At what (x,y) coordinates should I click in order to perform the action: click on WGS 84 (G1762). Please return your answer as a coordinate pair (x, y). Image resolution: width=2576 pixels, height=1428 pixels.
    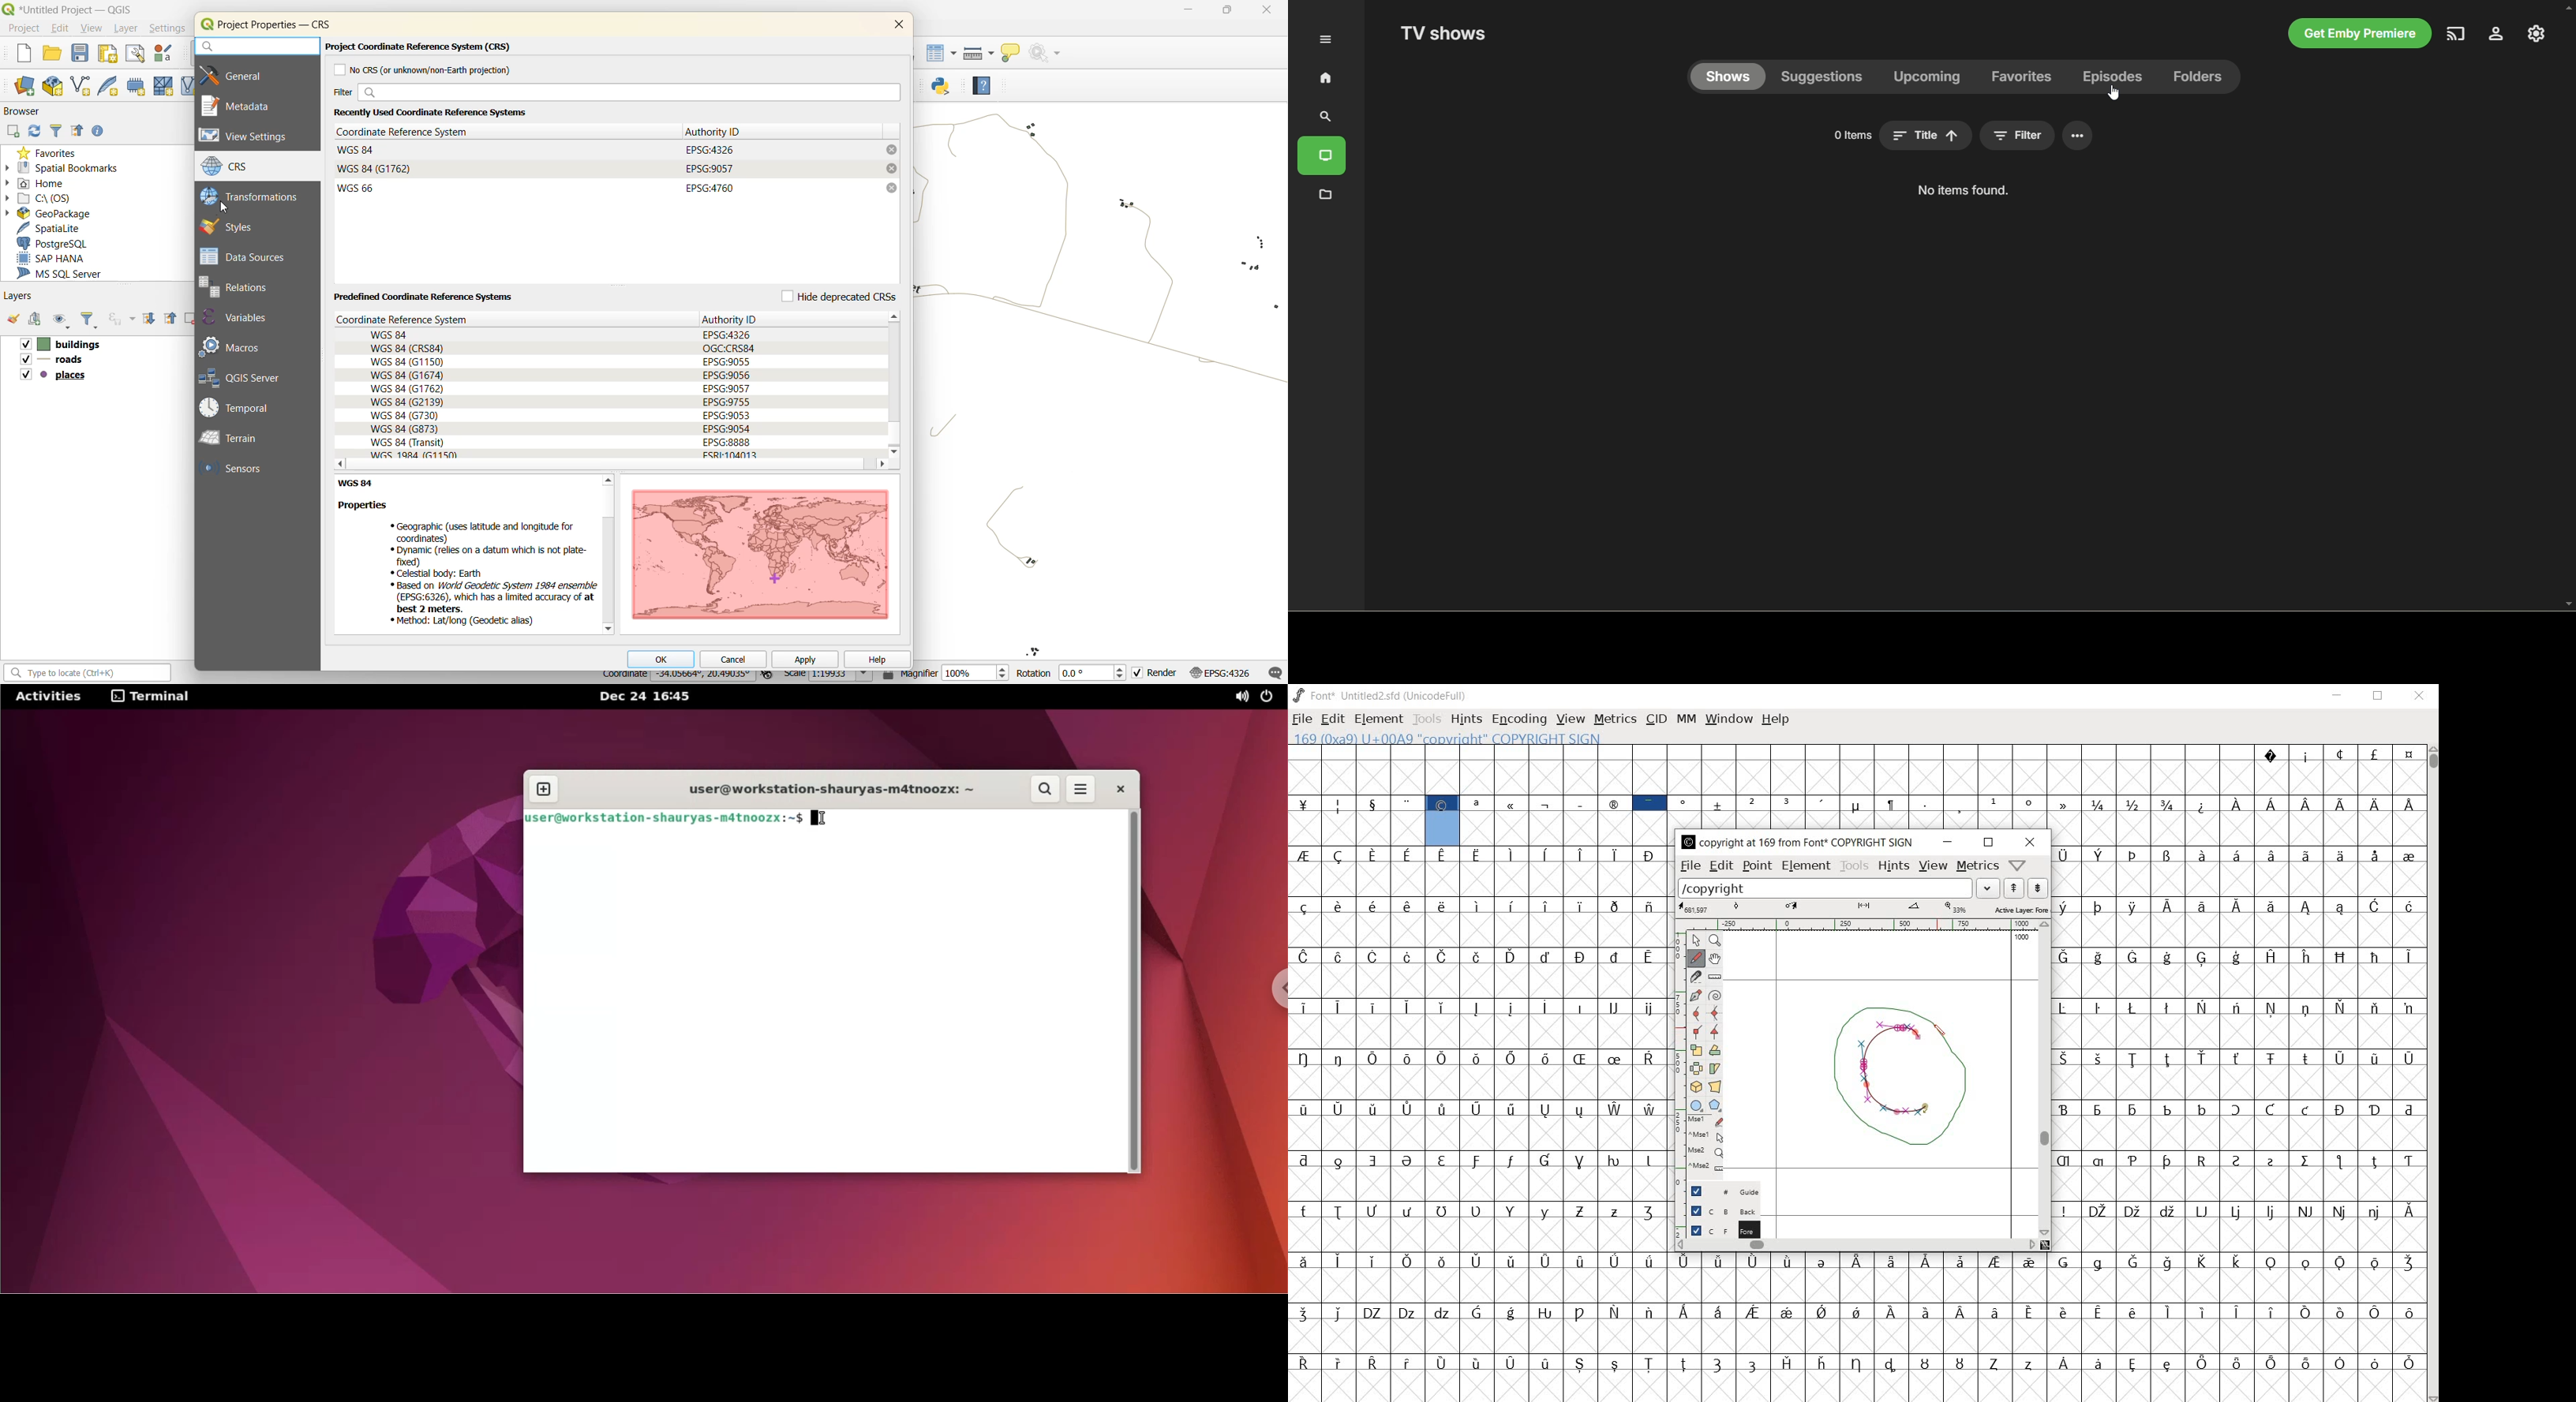
    Looking at the image, I should click on (376, 168).